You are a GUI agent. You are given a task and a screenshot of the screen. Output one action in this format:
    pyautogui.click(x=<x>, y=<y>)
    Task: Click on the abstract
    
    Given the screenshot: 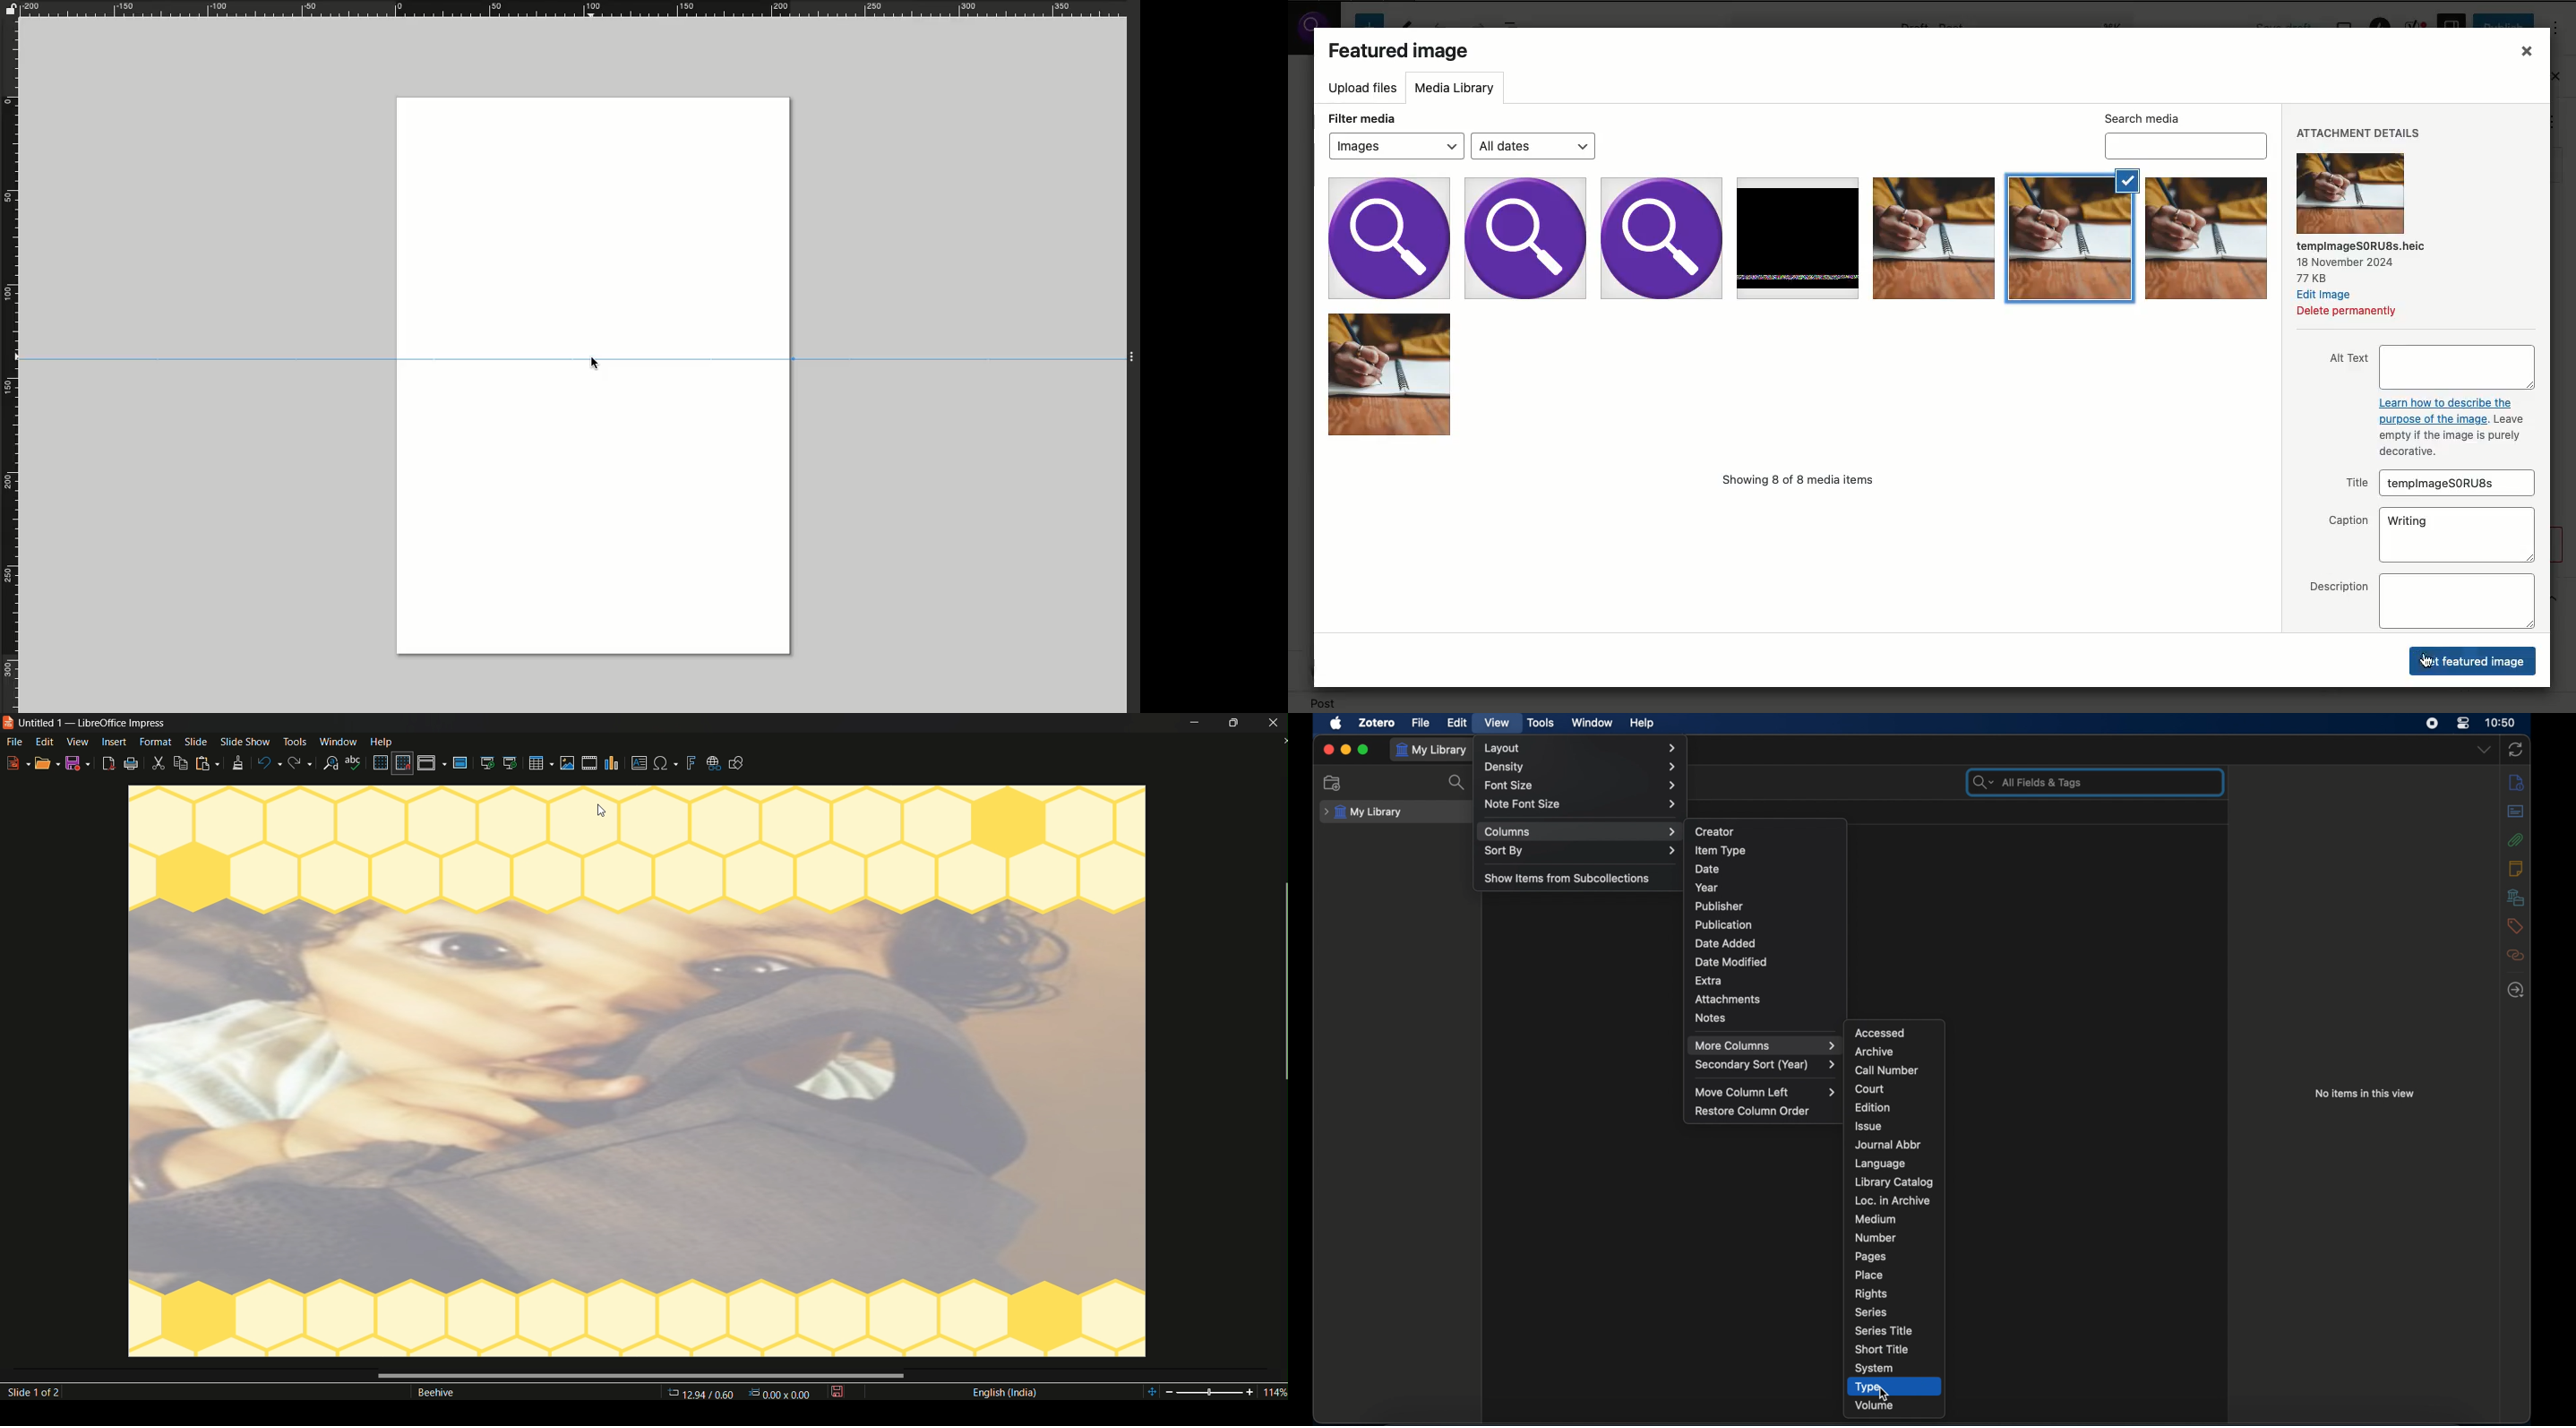 What is the action you would take?
    pyautogui.click(x=2517, y=811)
    